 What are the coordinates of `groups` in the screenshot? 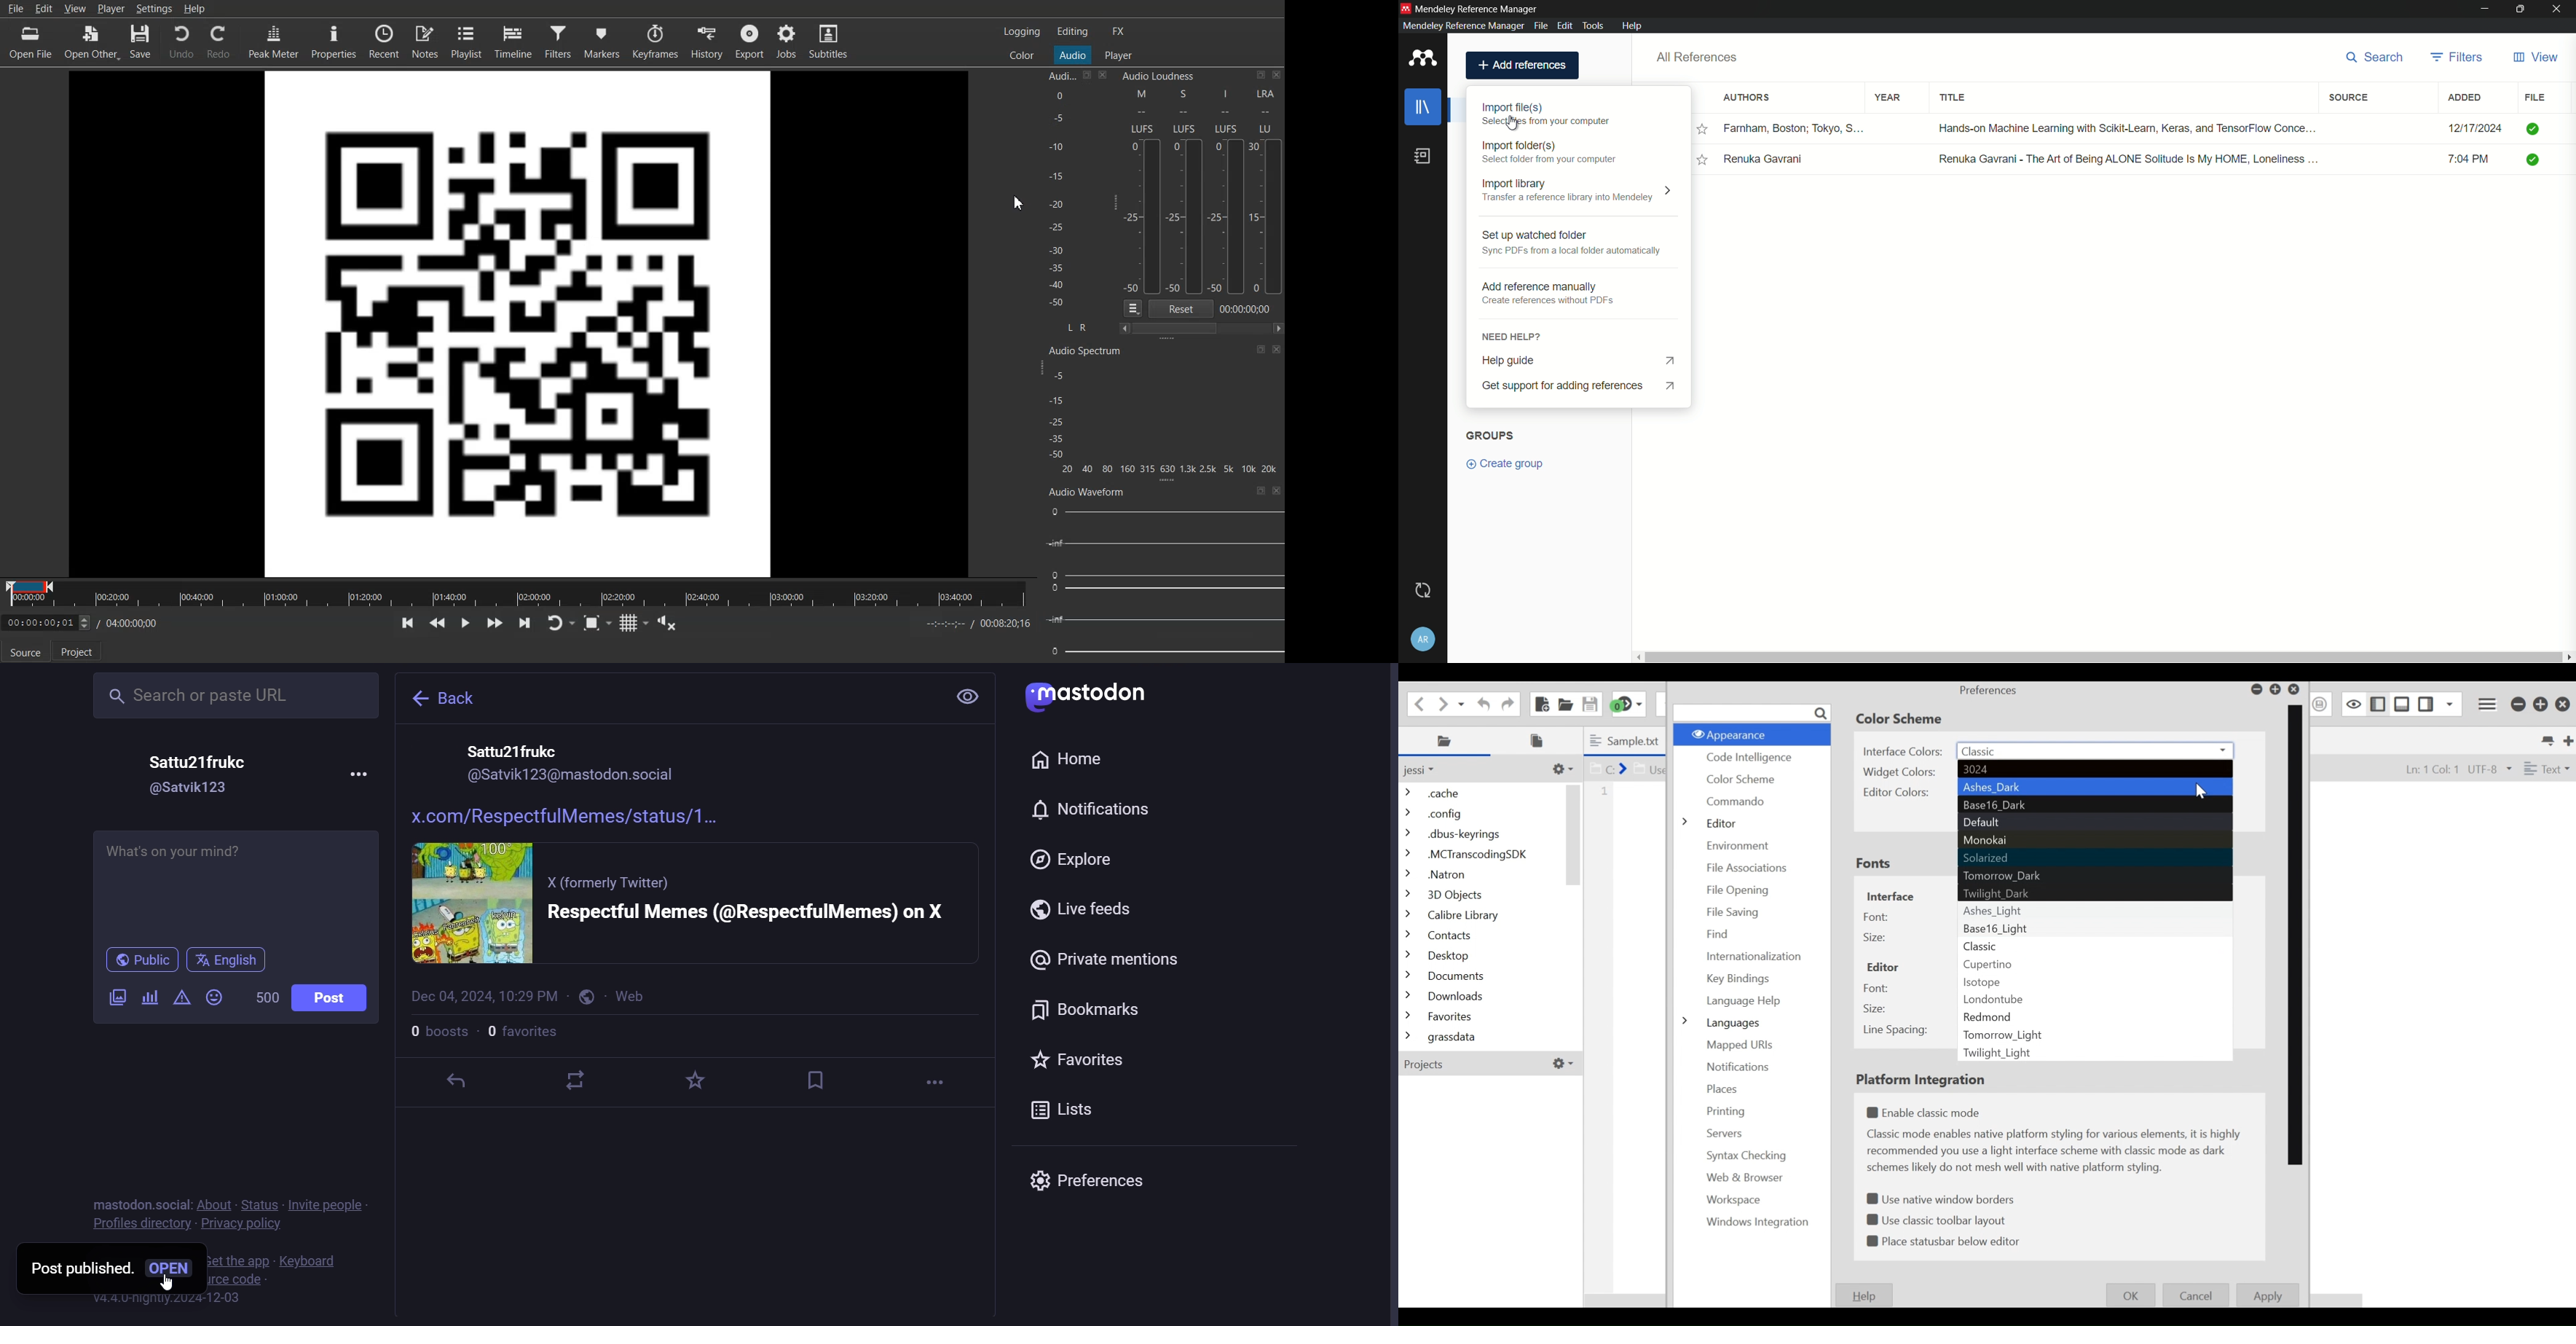 It's located at (1490, 435).